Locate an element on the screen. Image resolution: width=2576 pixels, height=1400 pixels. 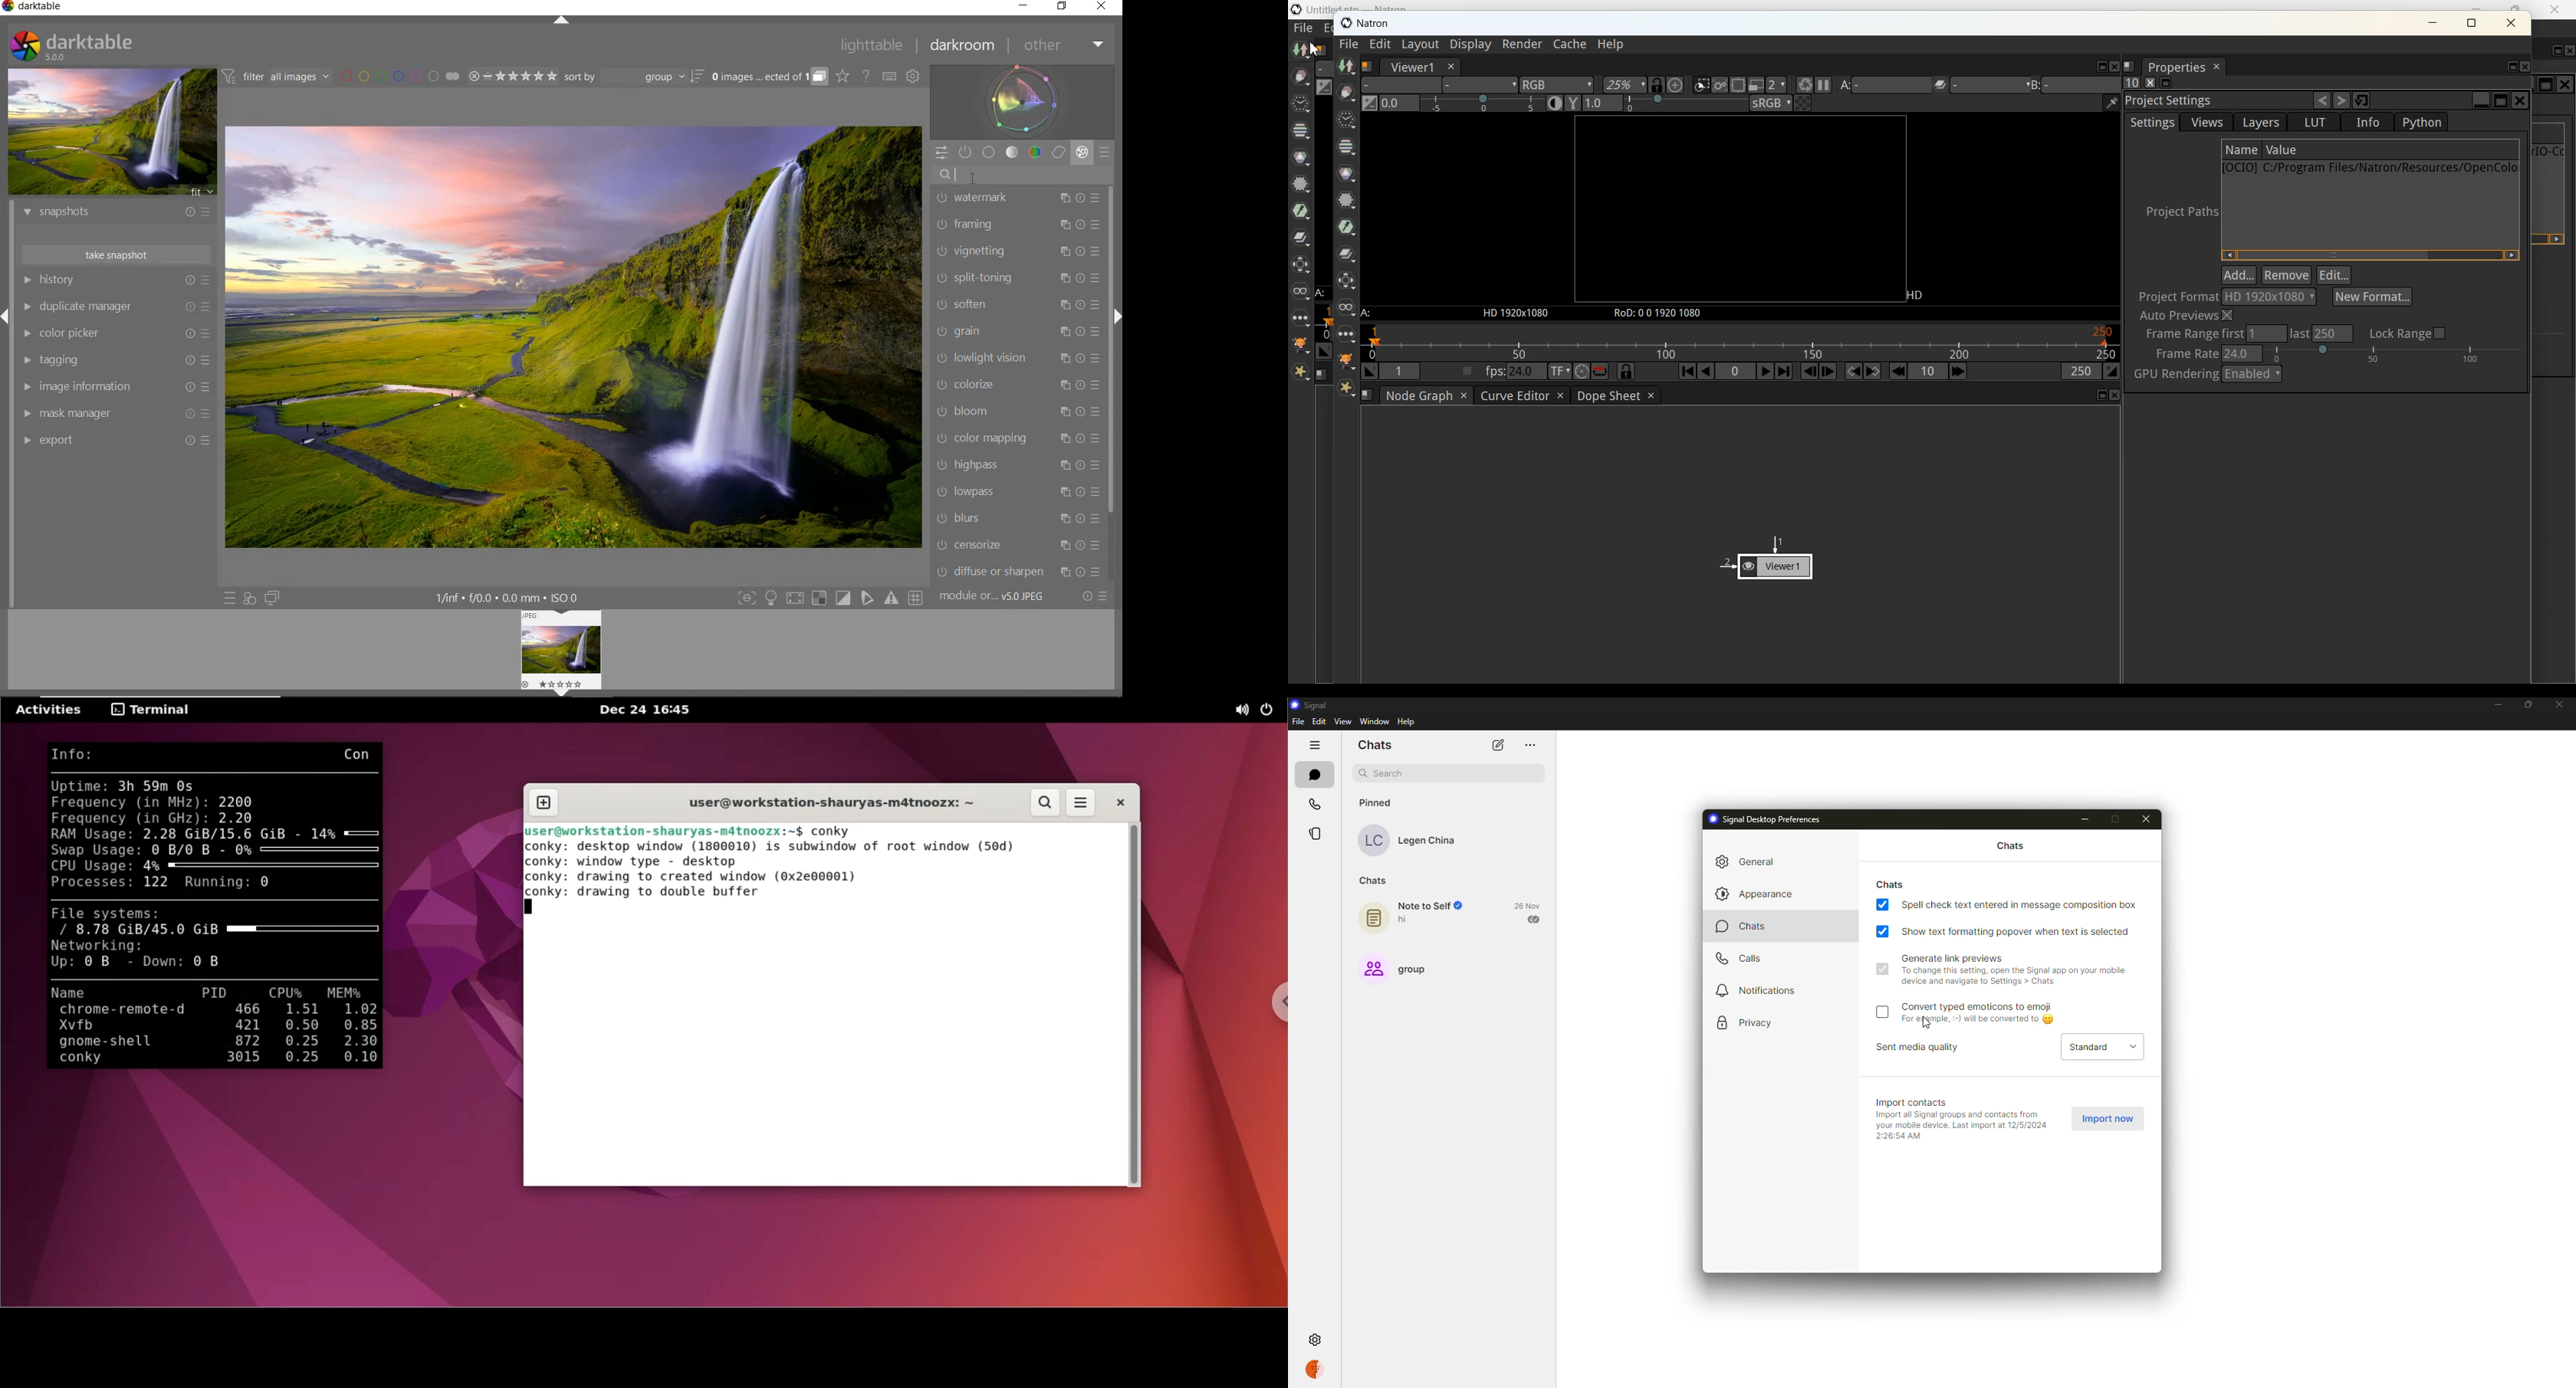
signal is located at coordinates (1312, 705).